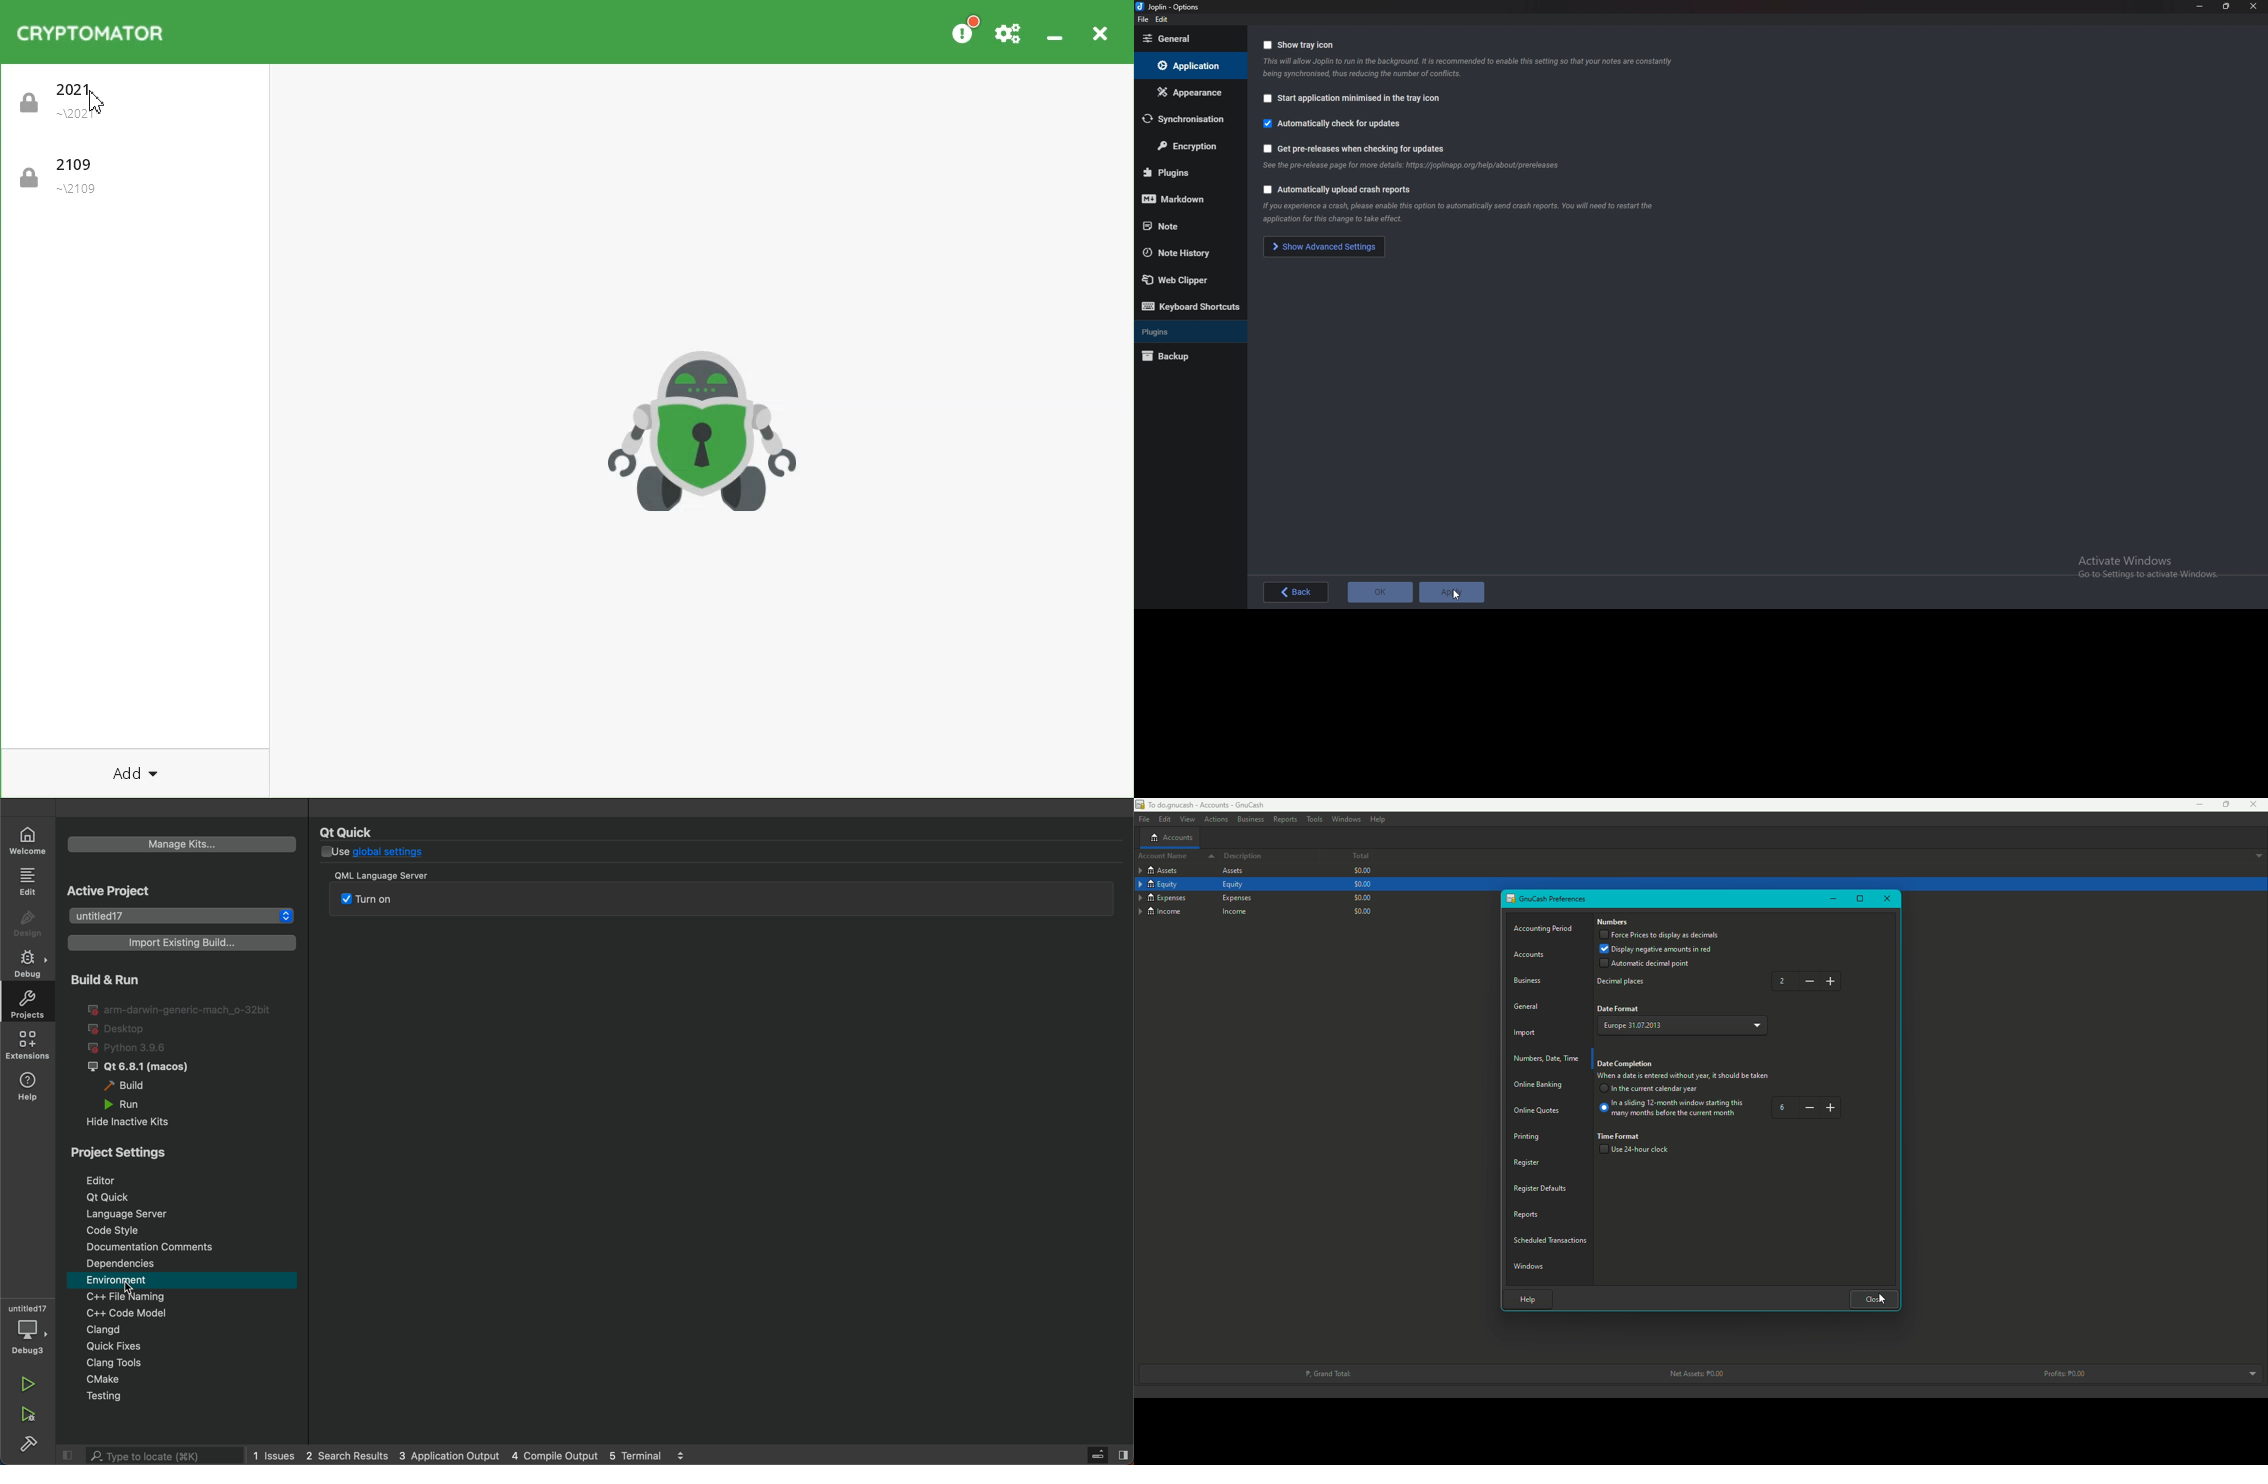 The width and height of the screenshot is (2268, 1484). Describe the element at coordinates (136, 979) in the screenshot. I see `Build & Run` at that location.